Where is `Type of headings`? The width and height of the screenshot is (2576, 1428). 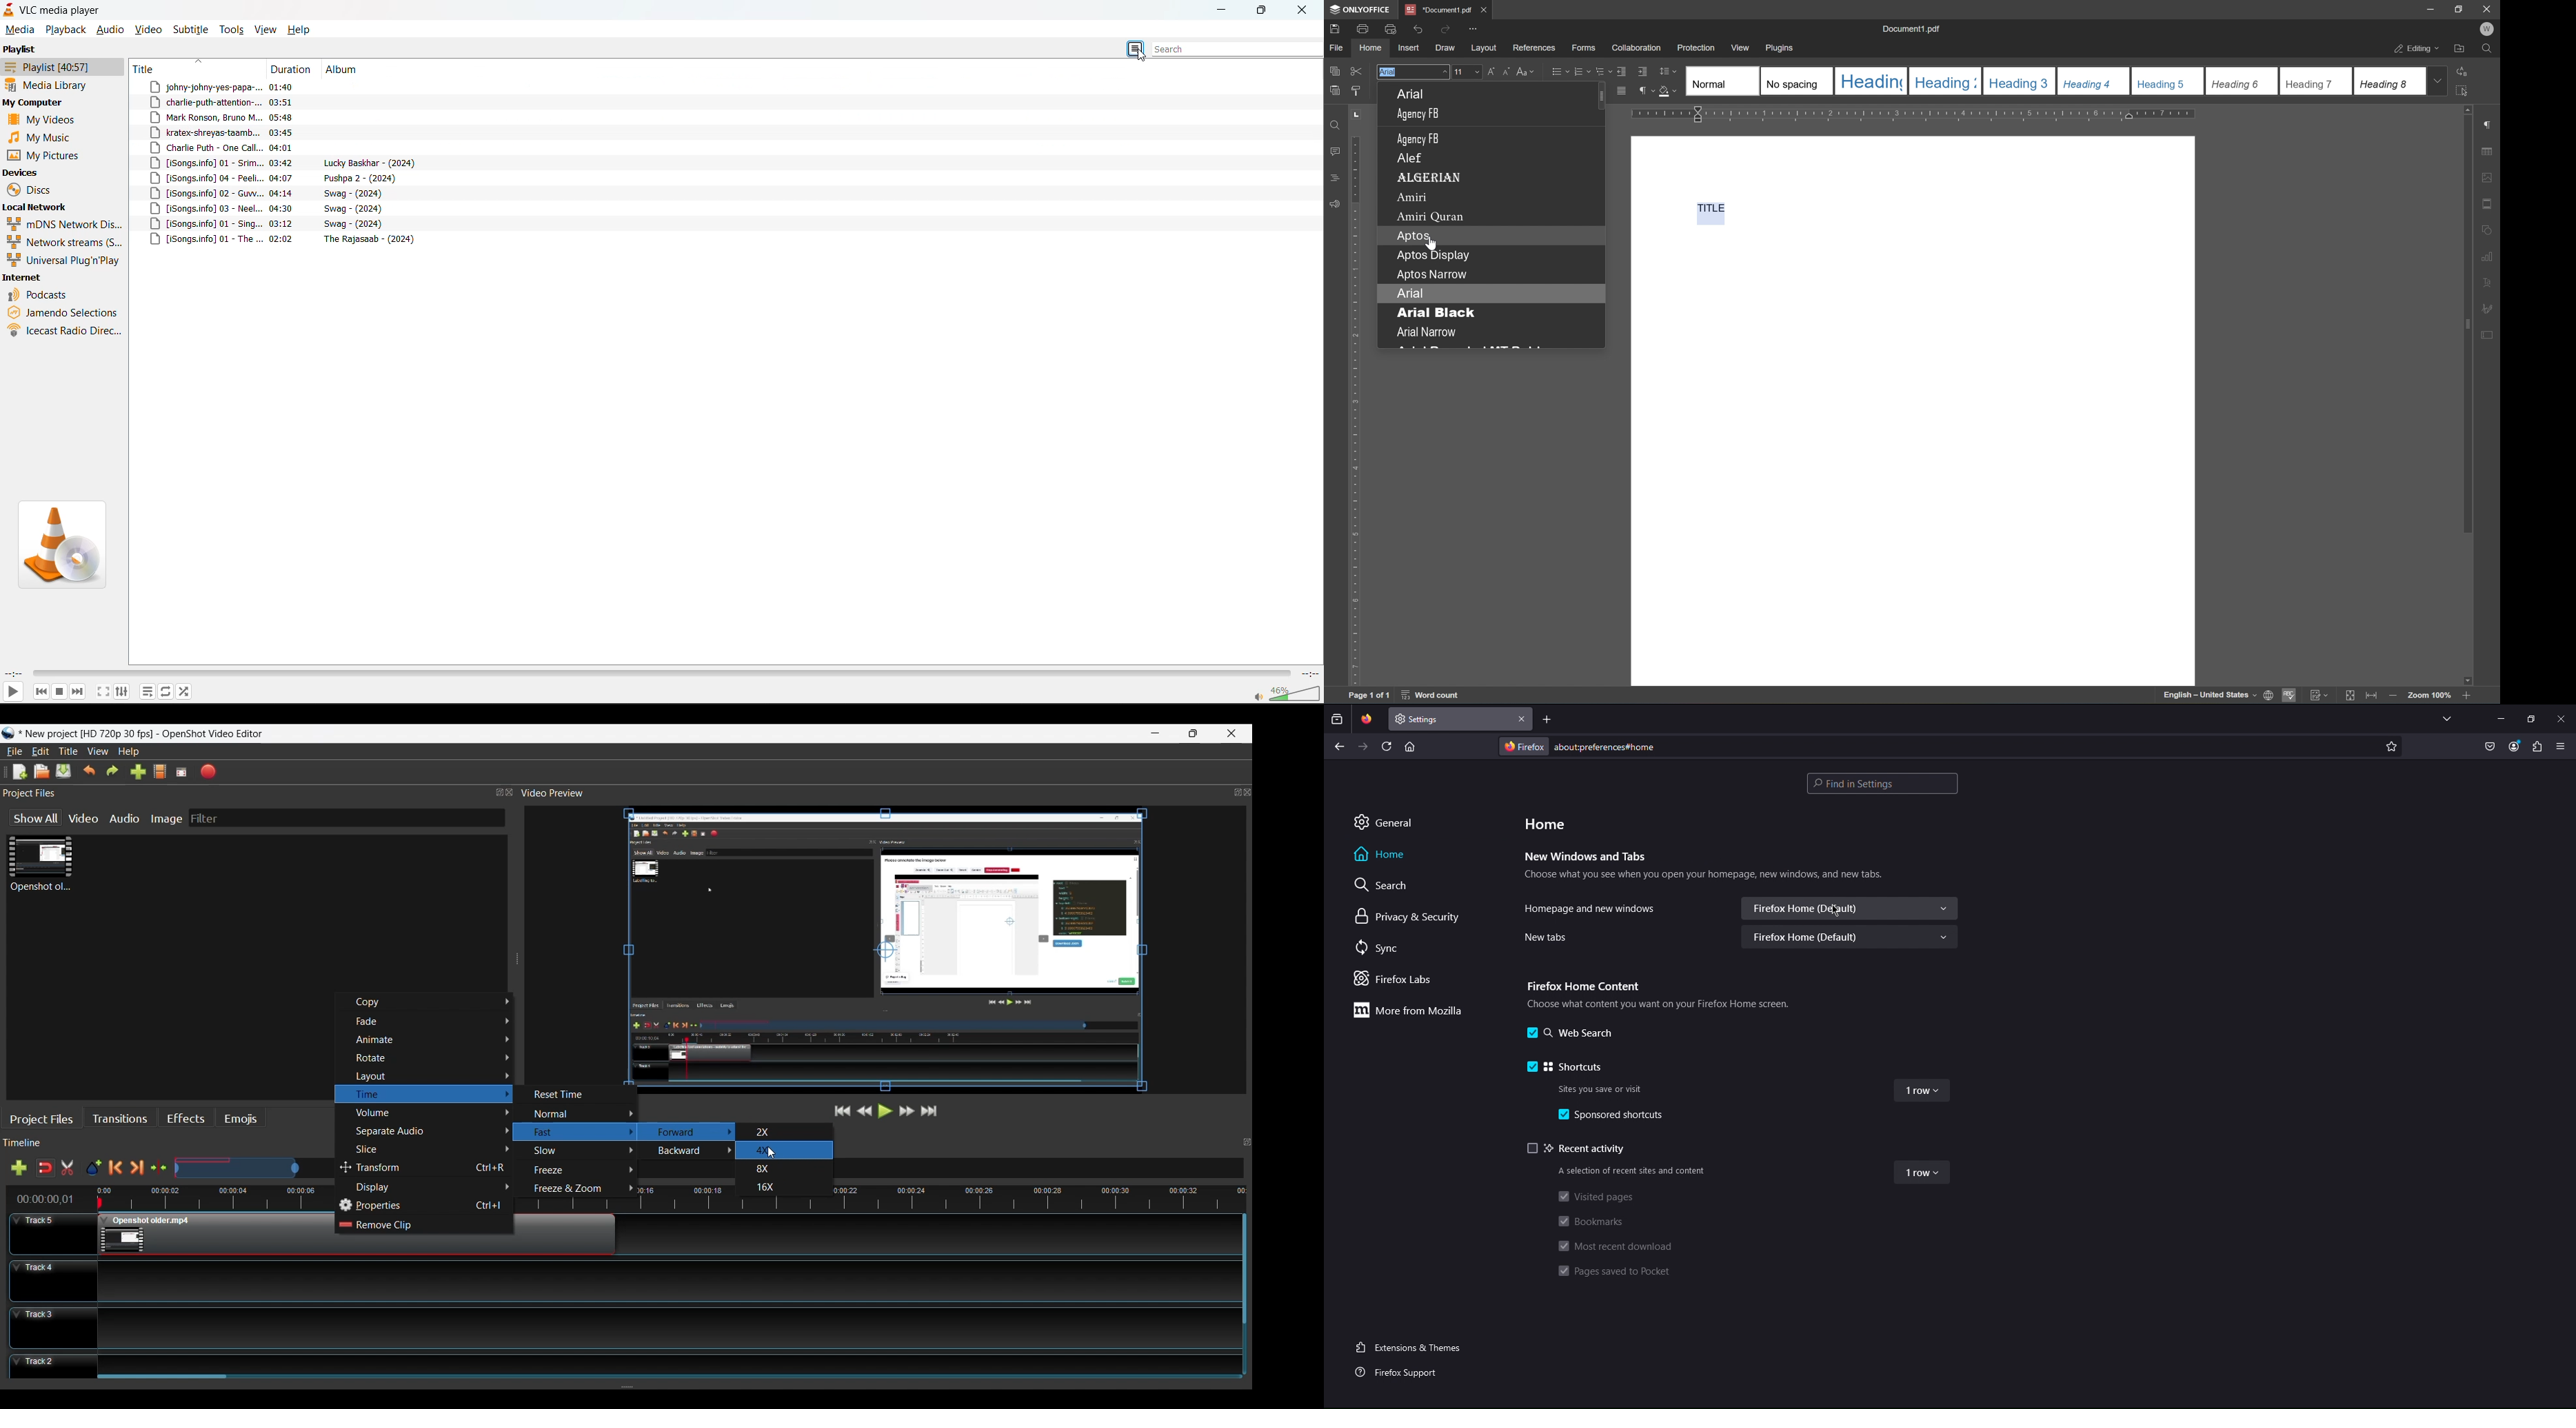 Type of headings is located at coordinates (2055, 81).